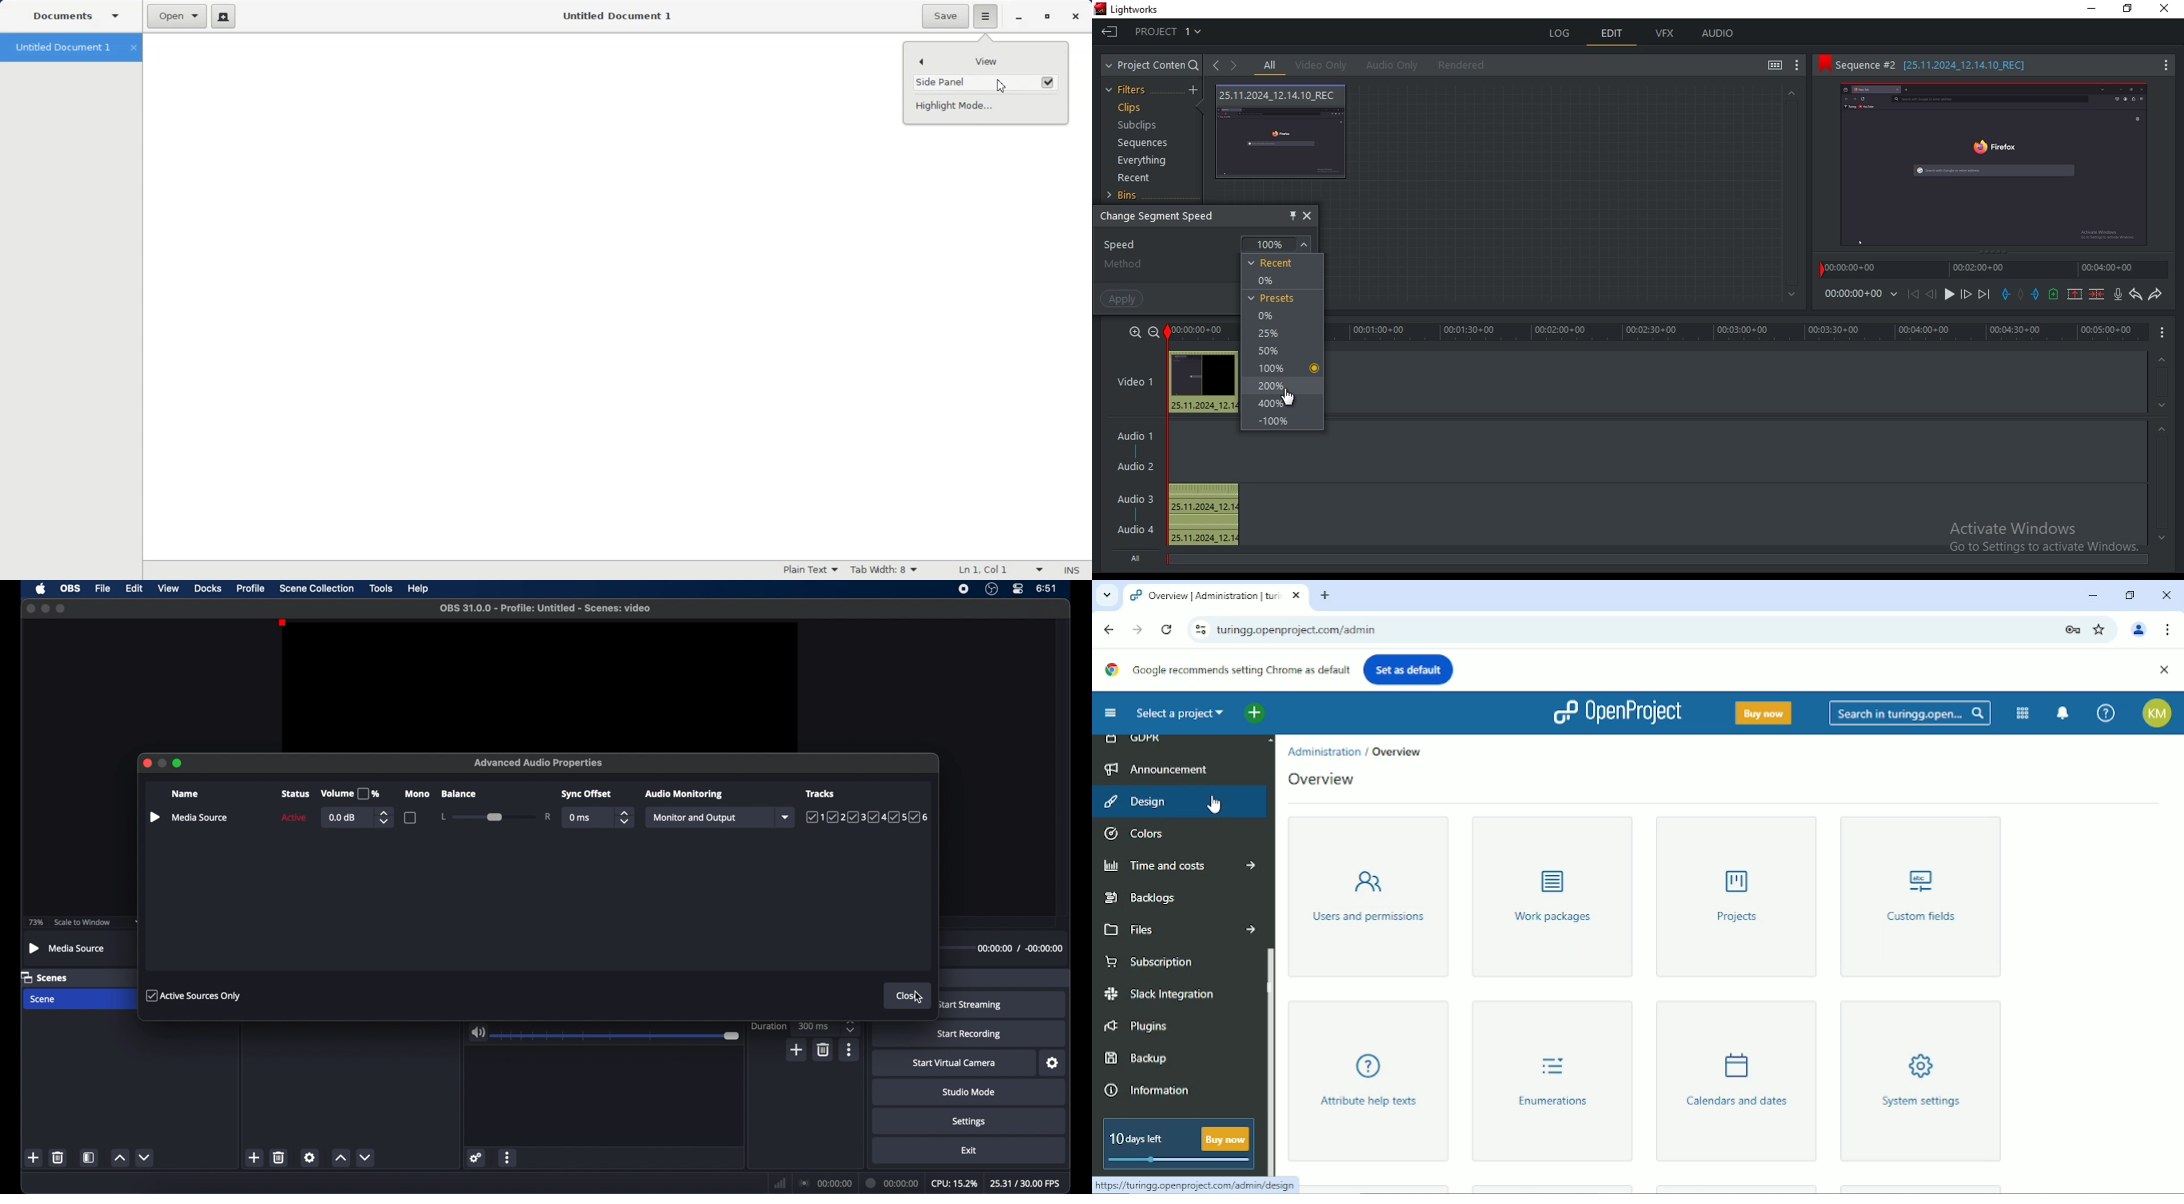 This screenshot has width=2184, height=1204. What do you see at coordinates (1547, 1082) in the screenshot?
I see `Enumerations` at bounding box center [1547, 1082].